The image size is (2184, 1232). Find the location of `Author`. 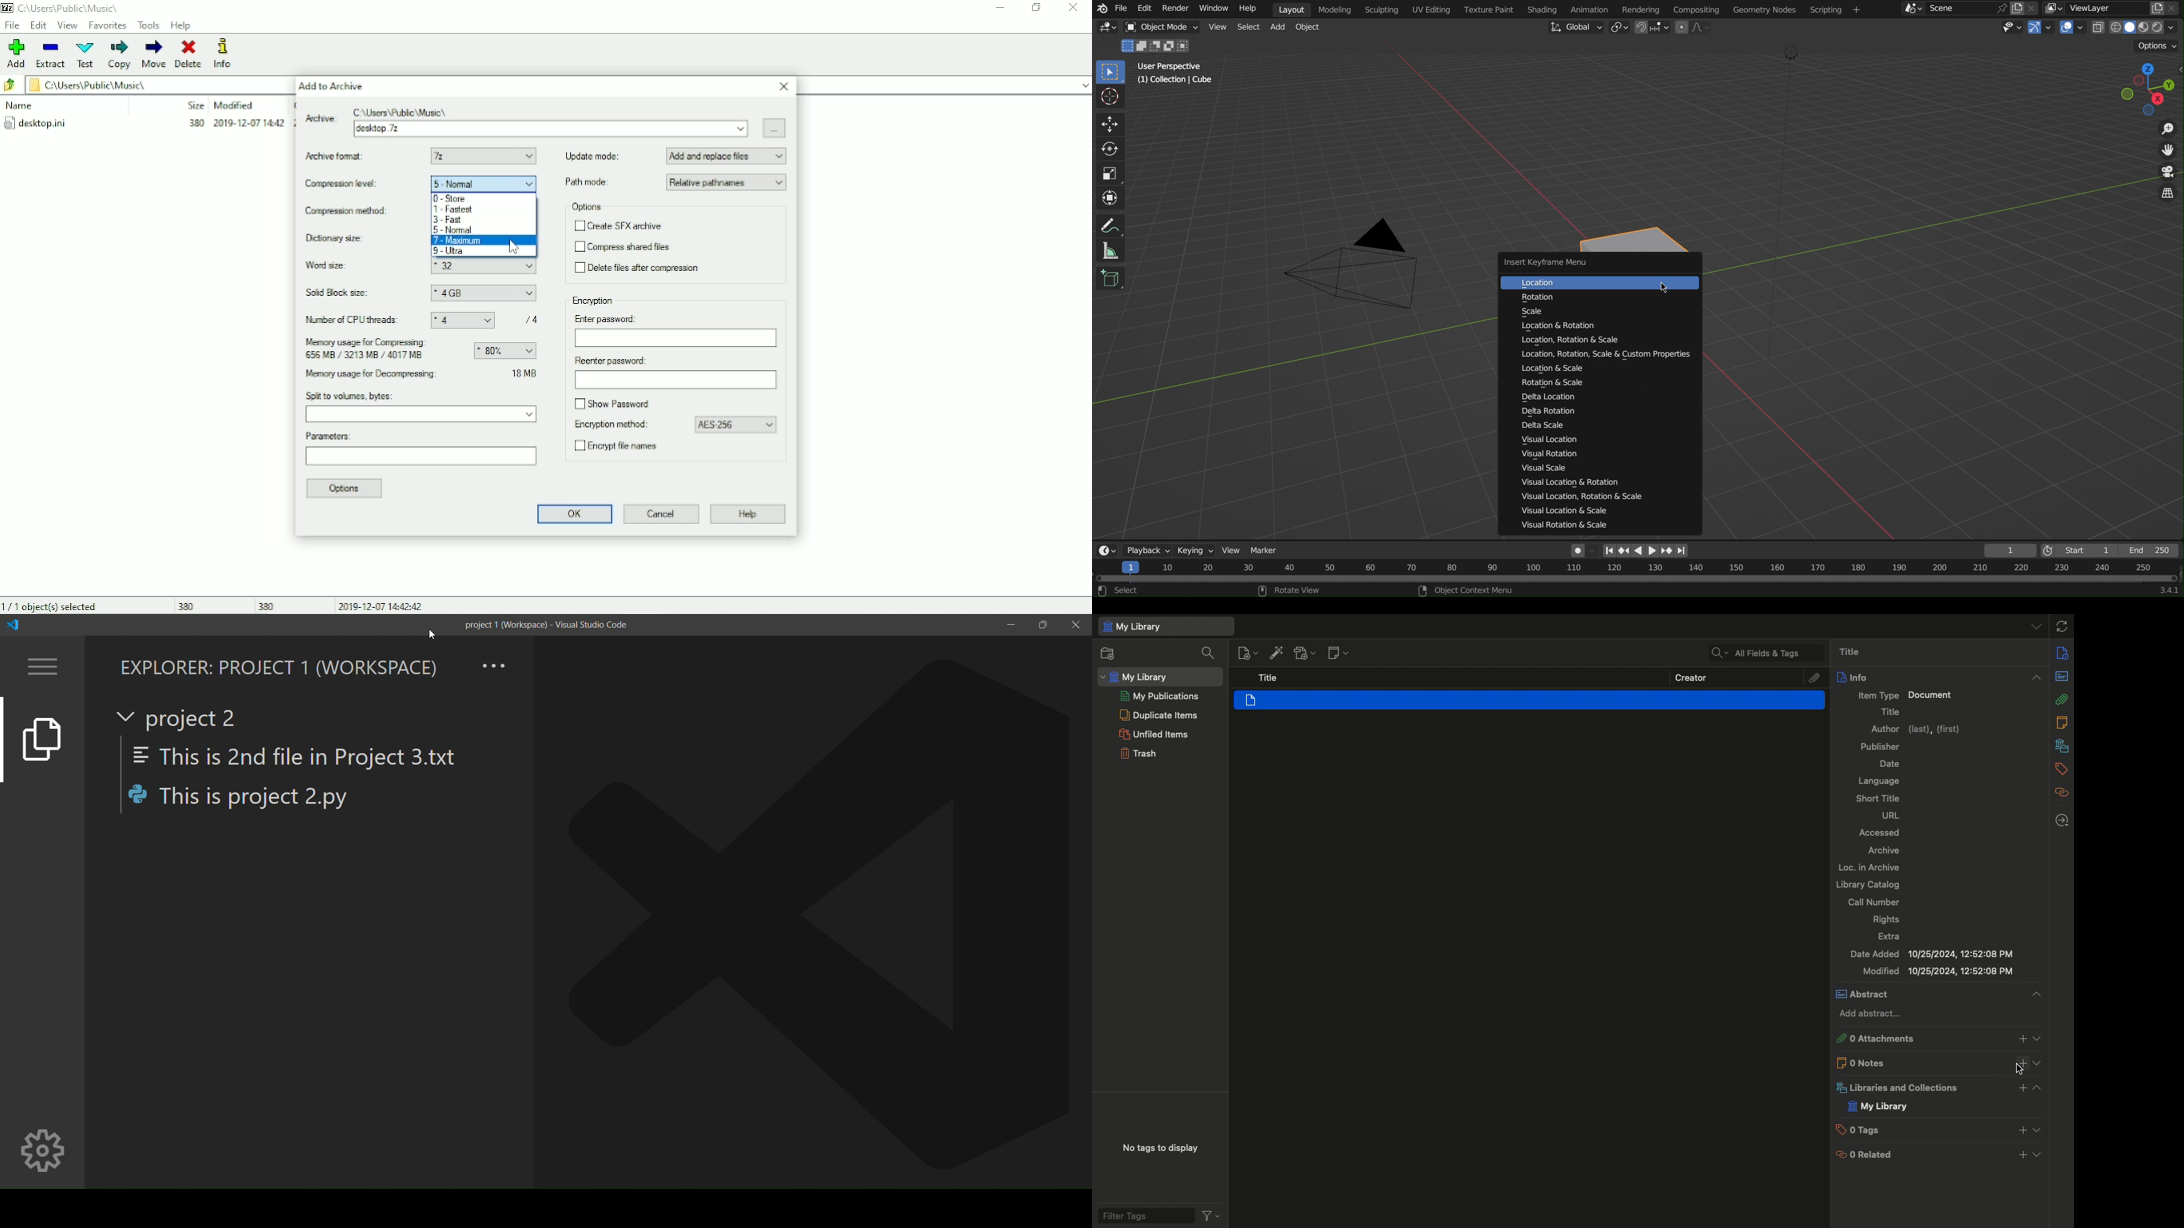

Author is located at coordinates (1920, 730).